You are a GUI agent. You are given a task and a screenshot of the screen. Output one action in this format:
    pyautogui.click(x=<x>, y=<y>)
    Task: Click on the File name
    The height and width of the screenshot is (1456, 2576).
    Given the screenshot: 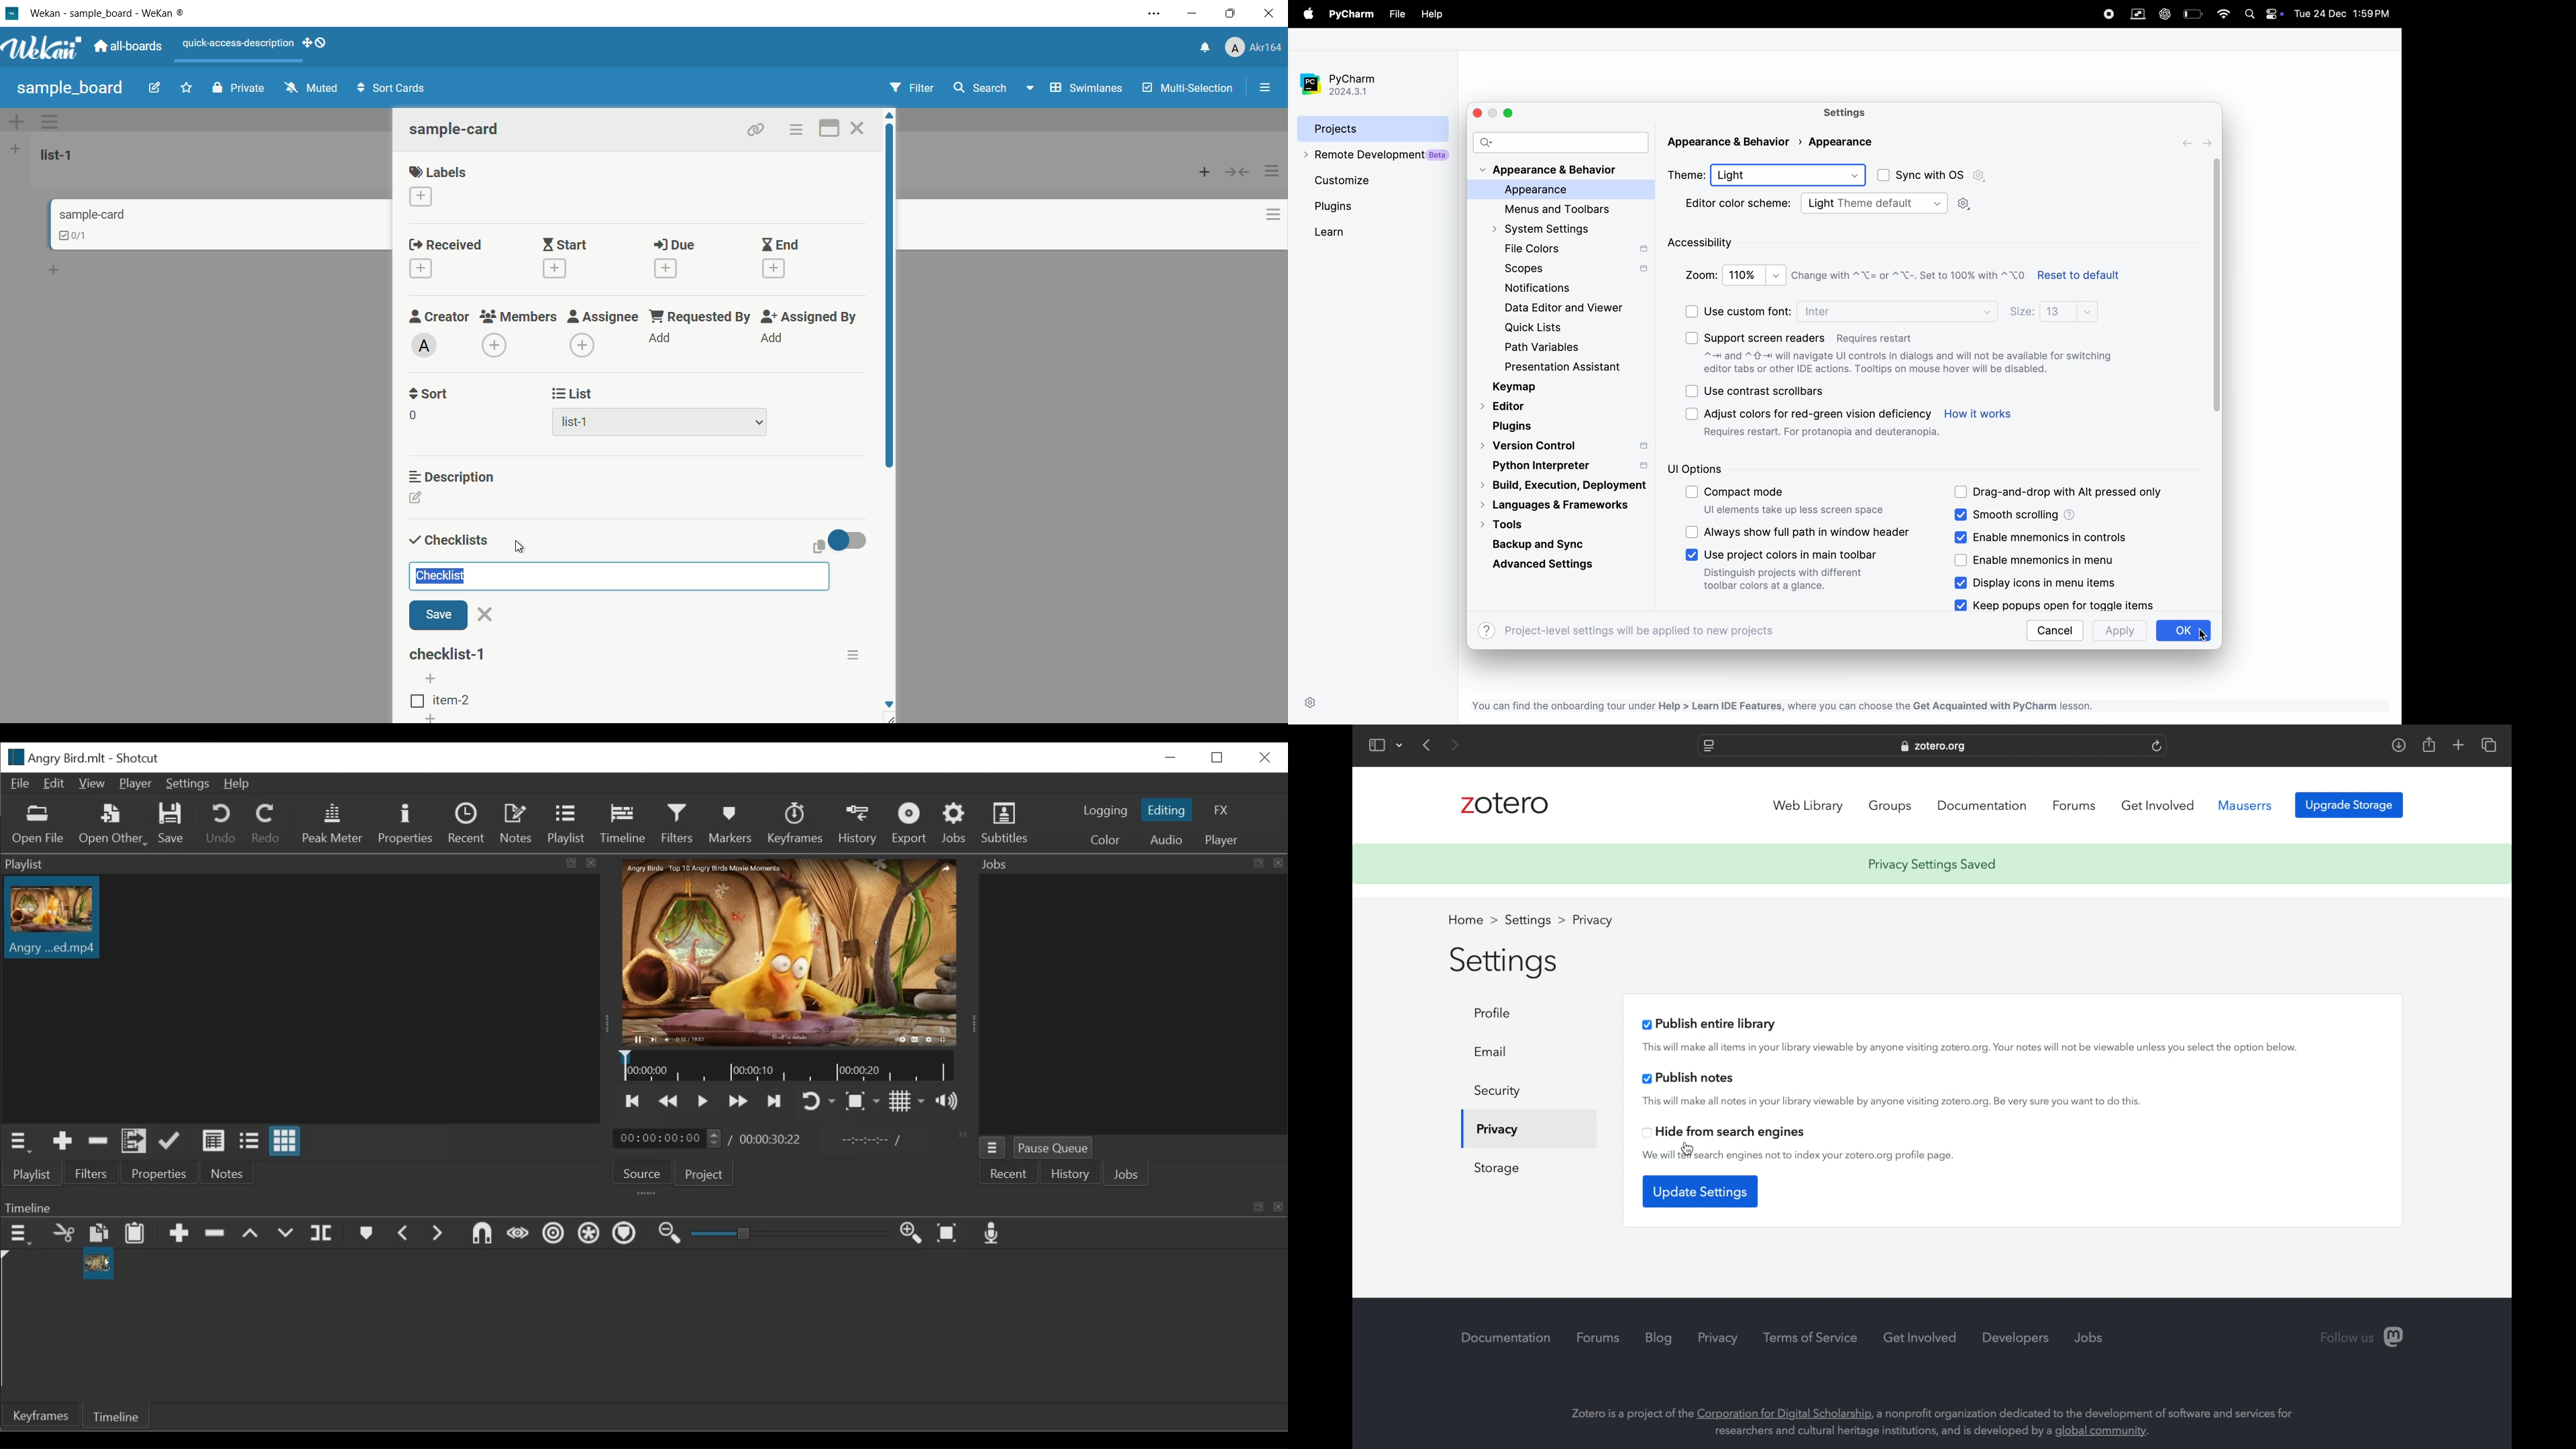 What is the action you would take?
    pyautogui.click(x=55, y=757)
    